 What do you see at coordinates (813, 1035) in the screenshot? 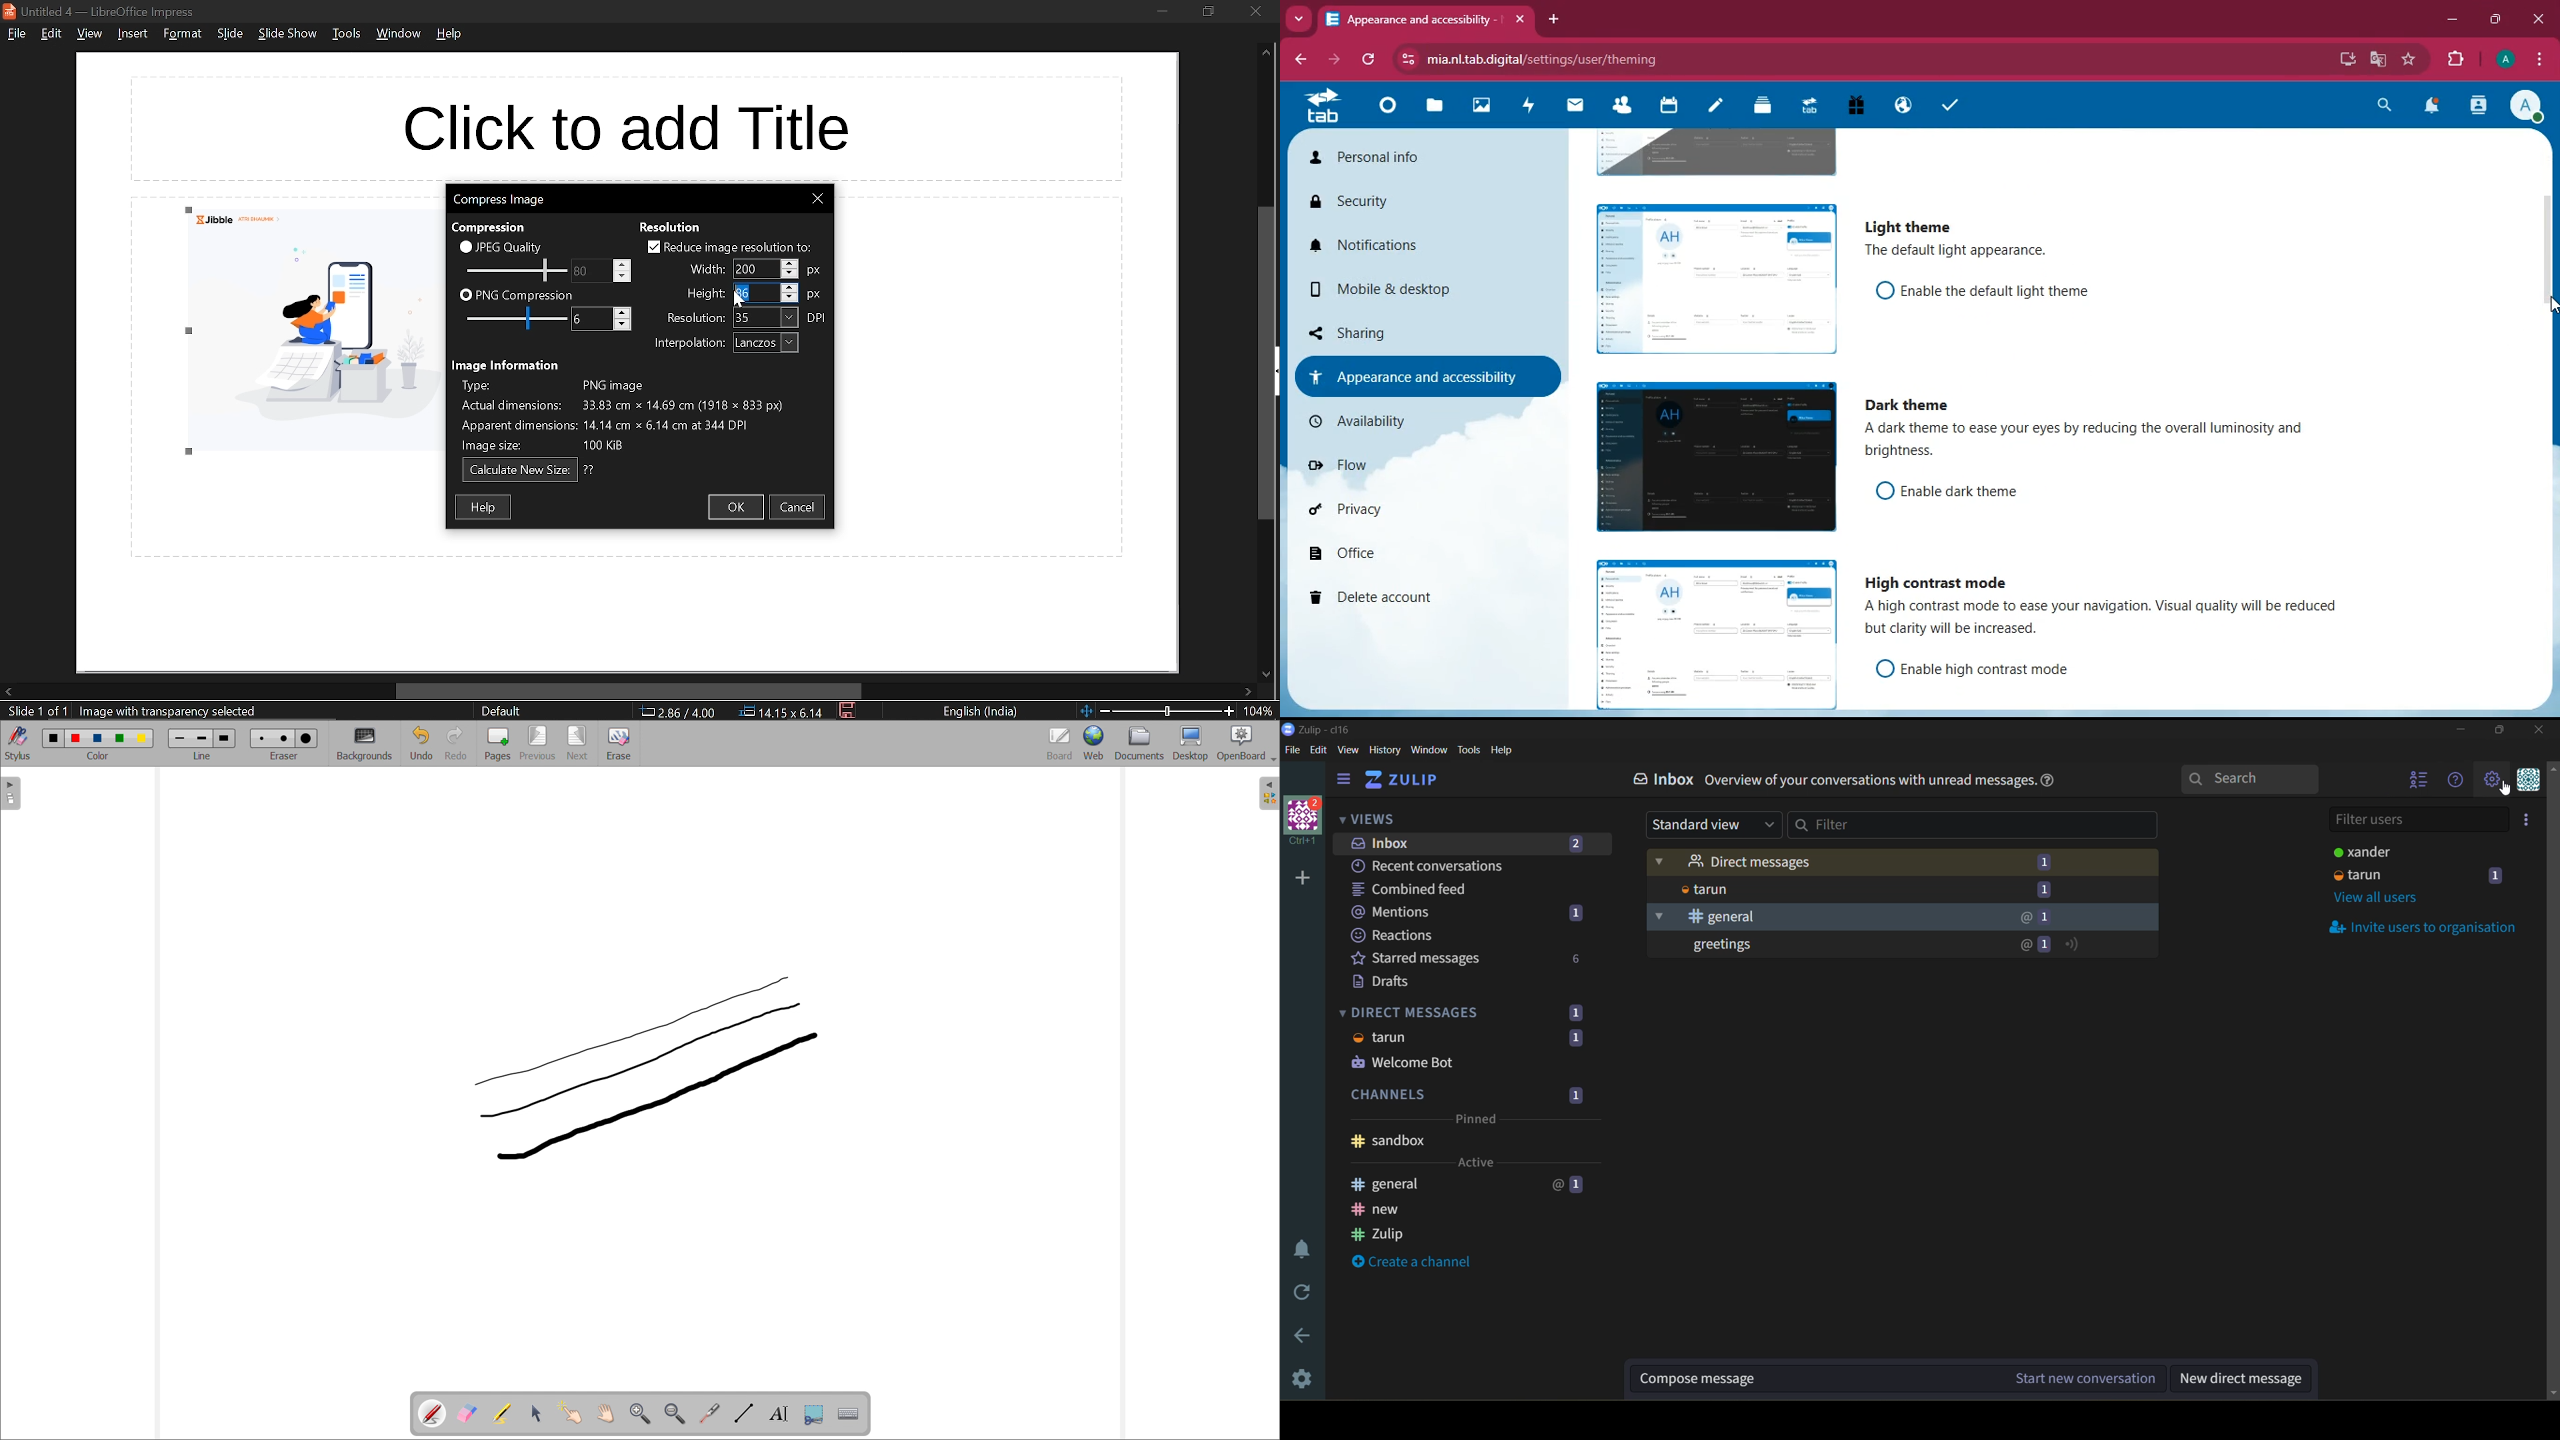
I see `cursor` at bounding box center [813, 1035].